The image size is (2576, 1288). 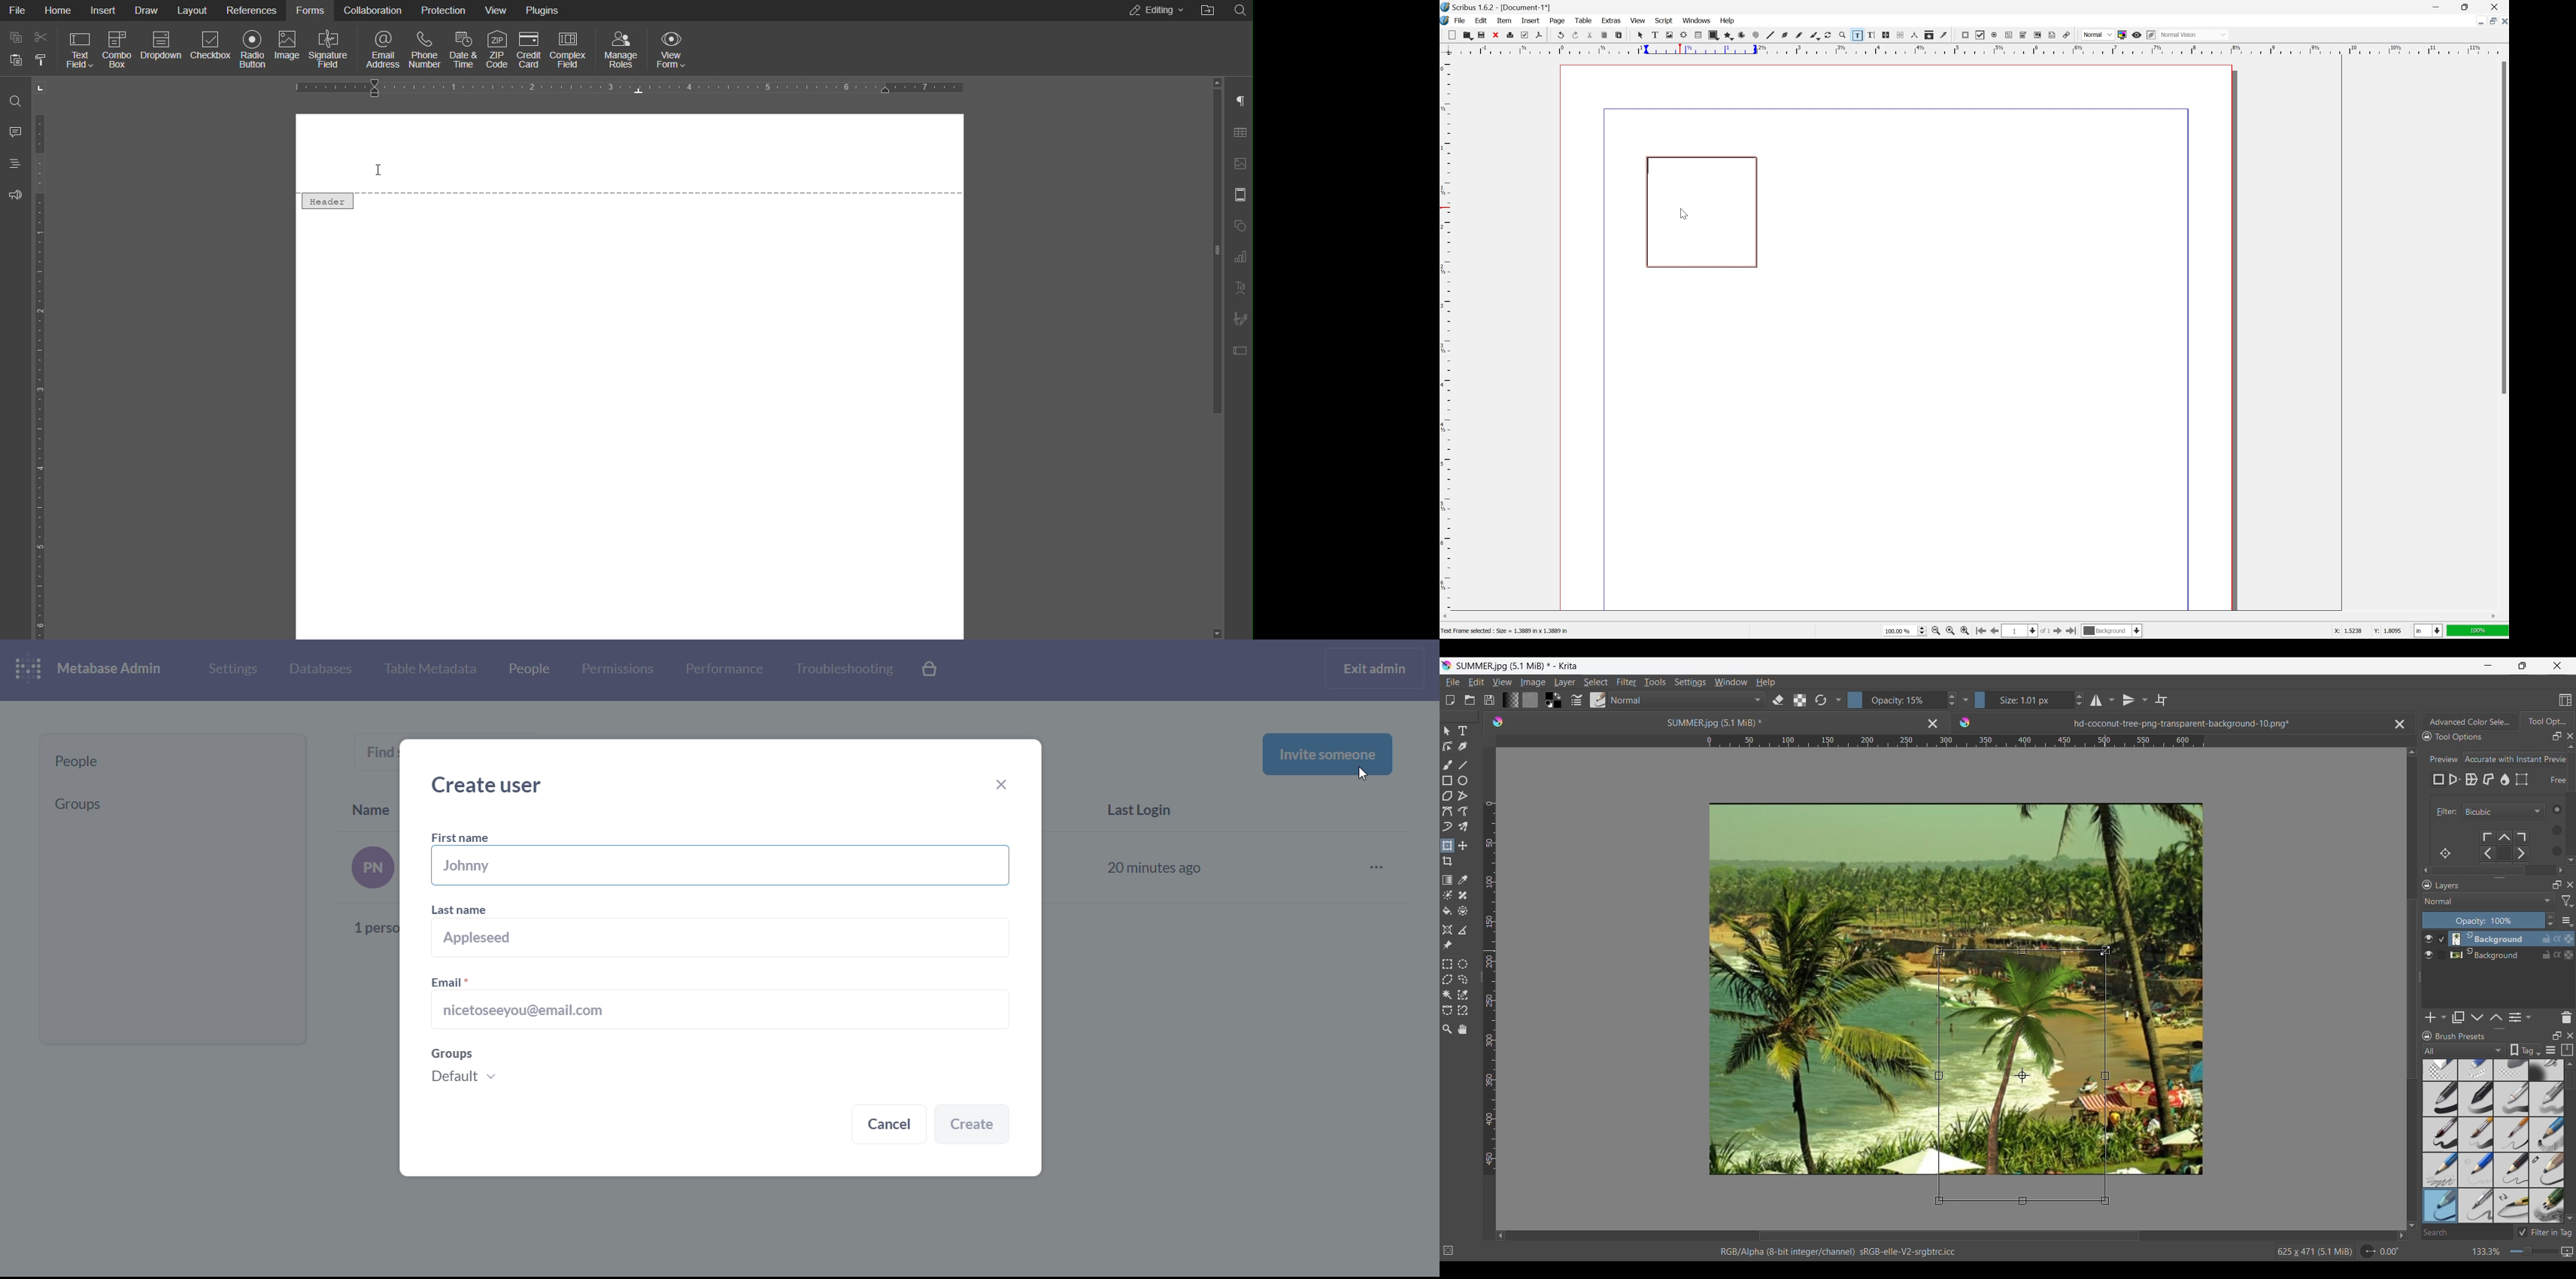 What do you see at coordinates (1982, 632) in the screenshot?
I see `go to first page` at bounding box center [1982, 632].